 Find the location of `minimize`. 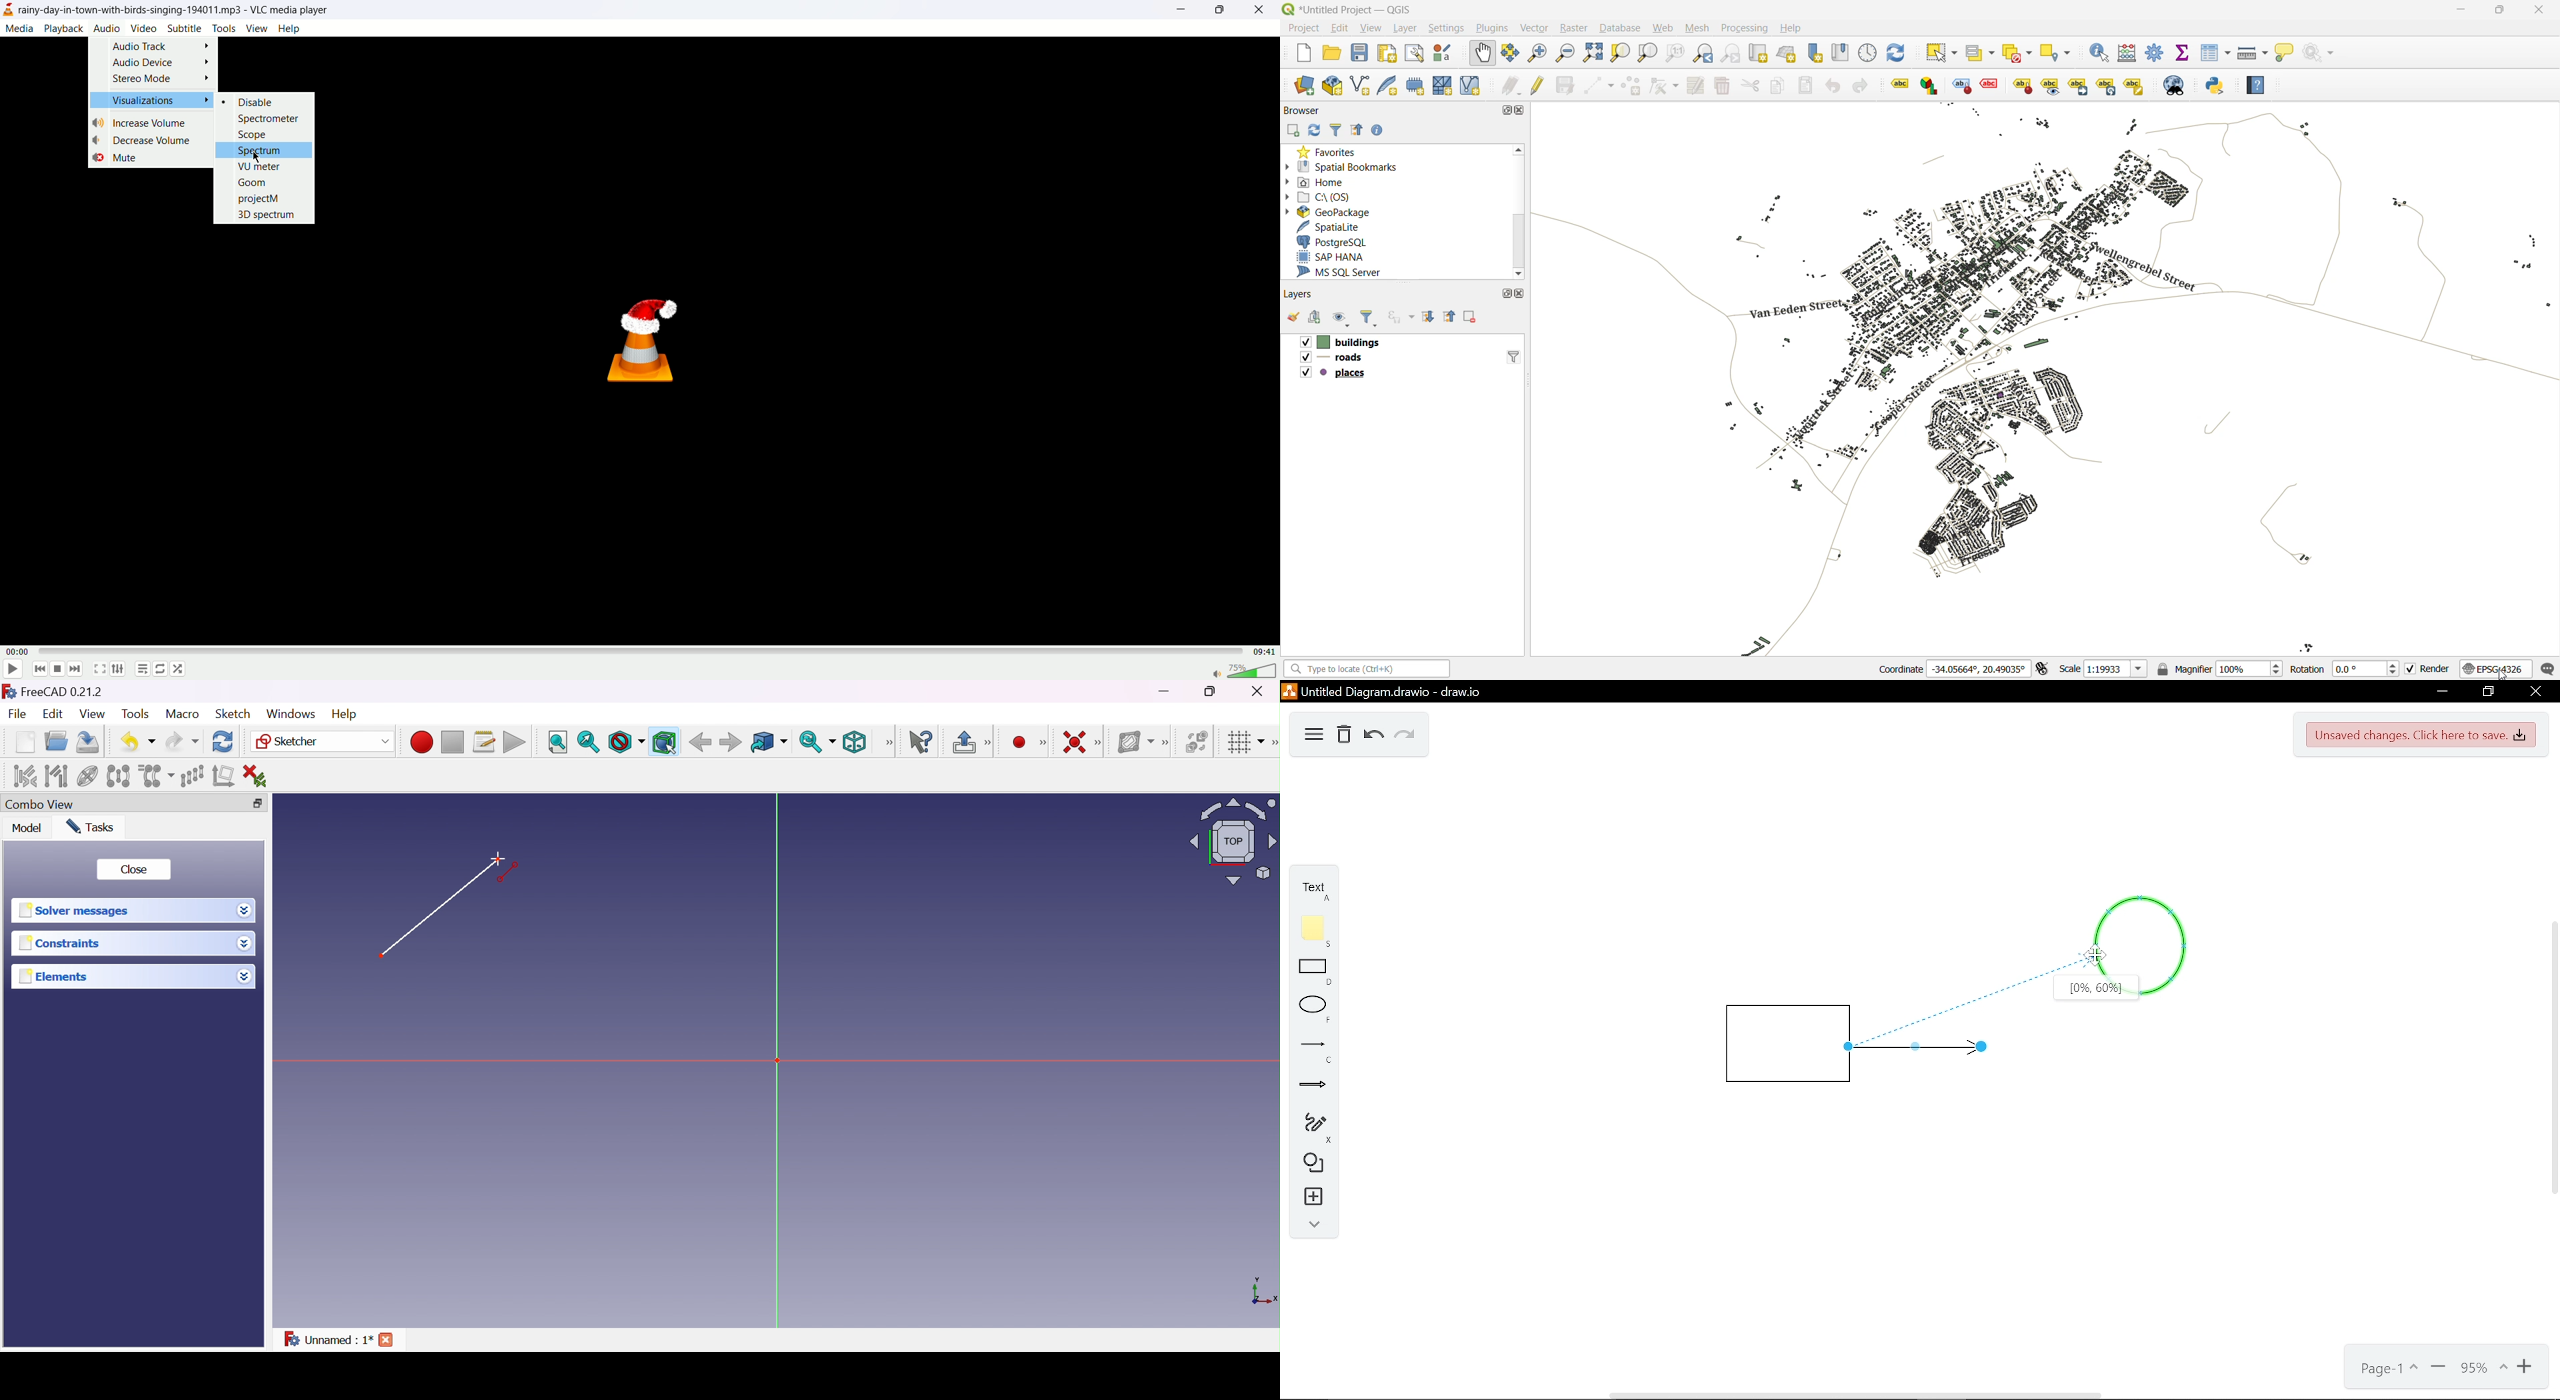

minimize is located at coordinates (1181, 11).